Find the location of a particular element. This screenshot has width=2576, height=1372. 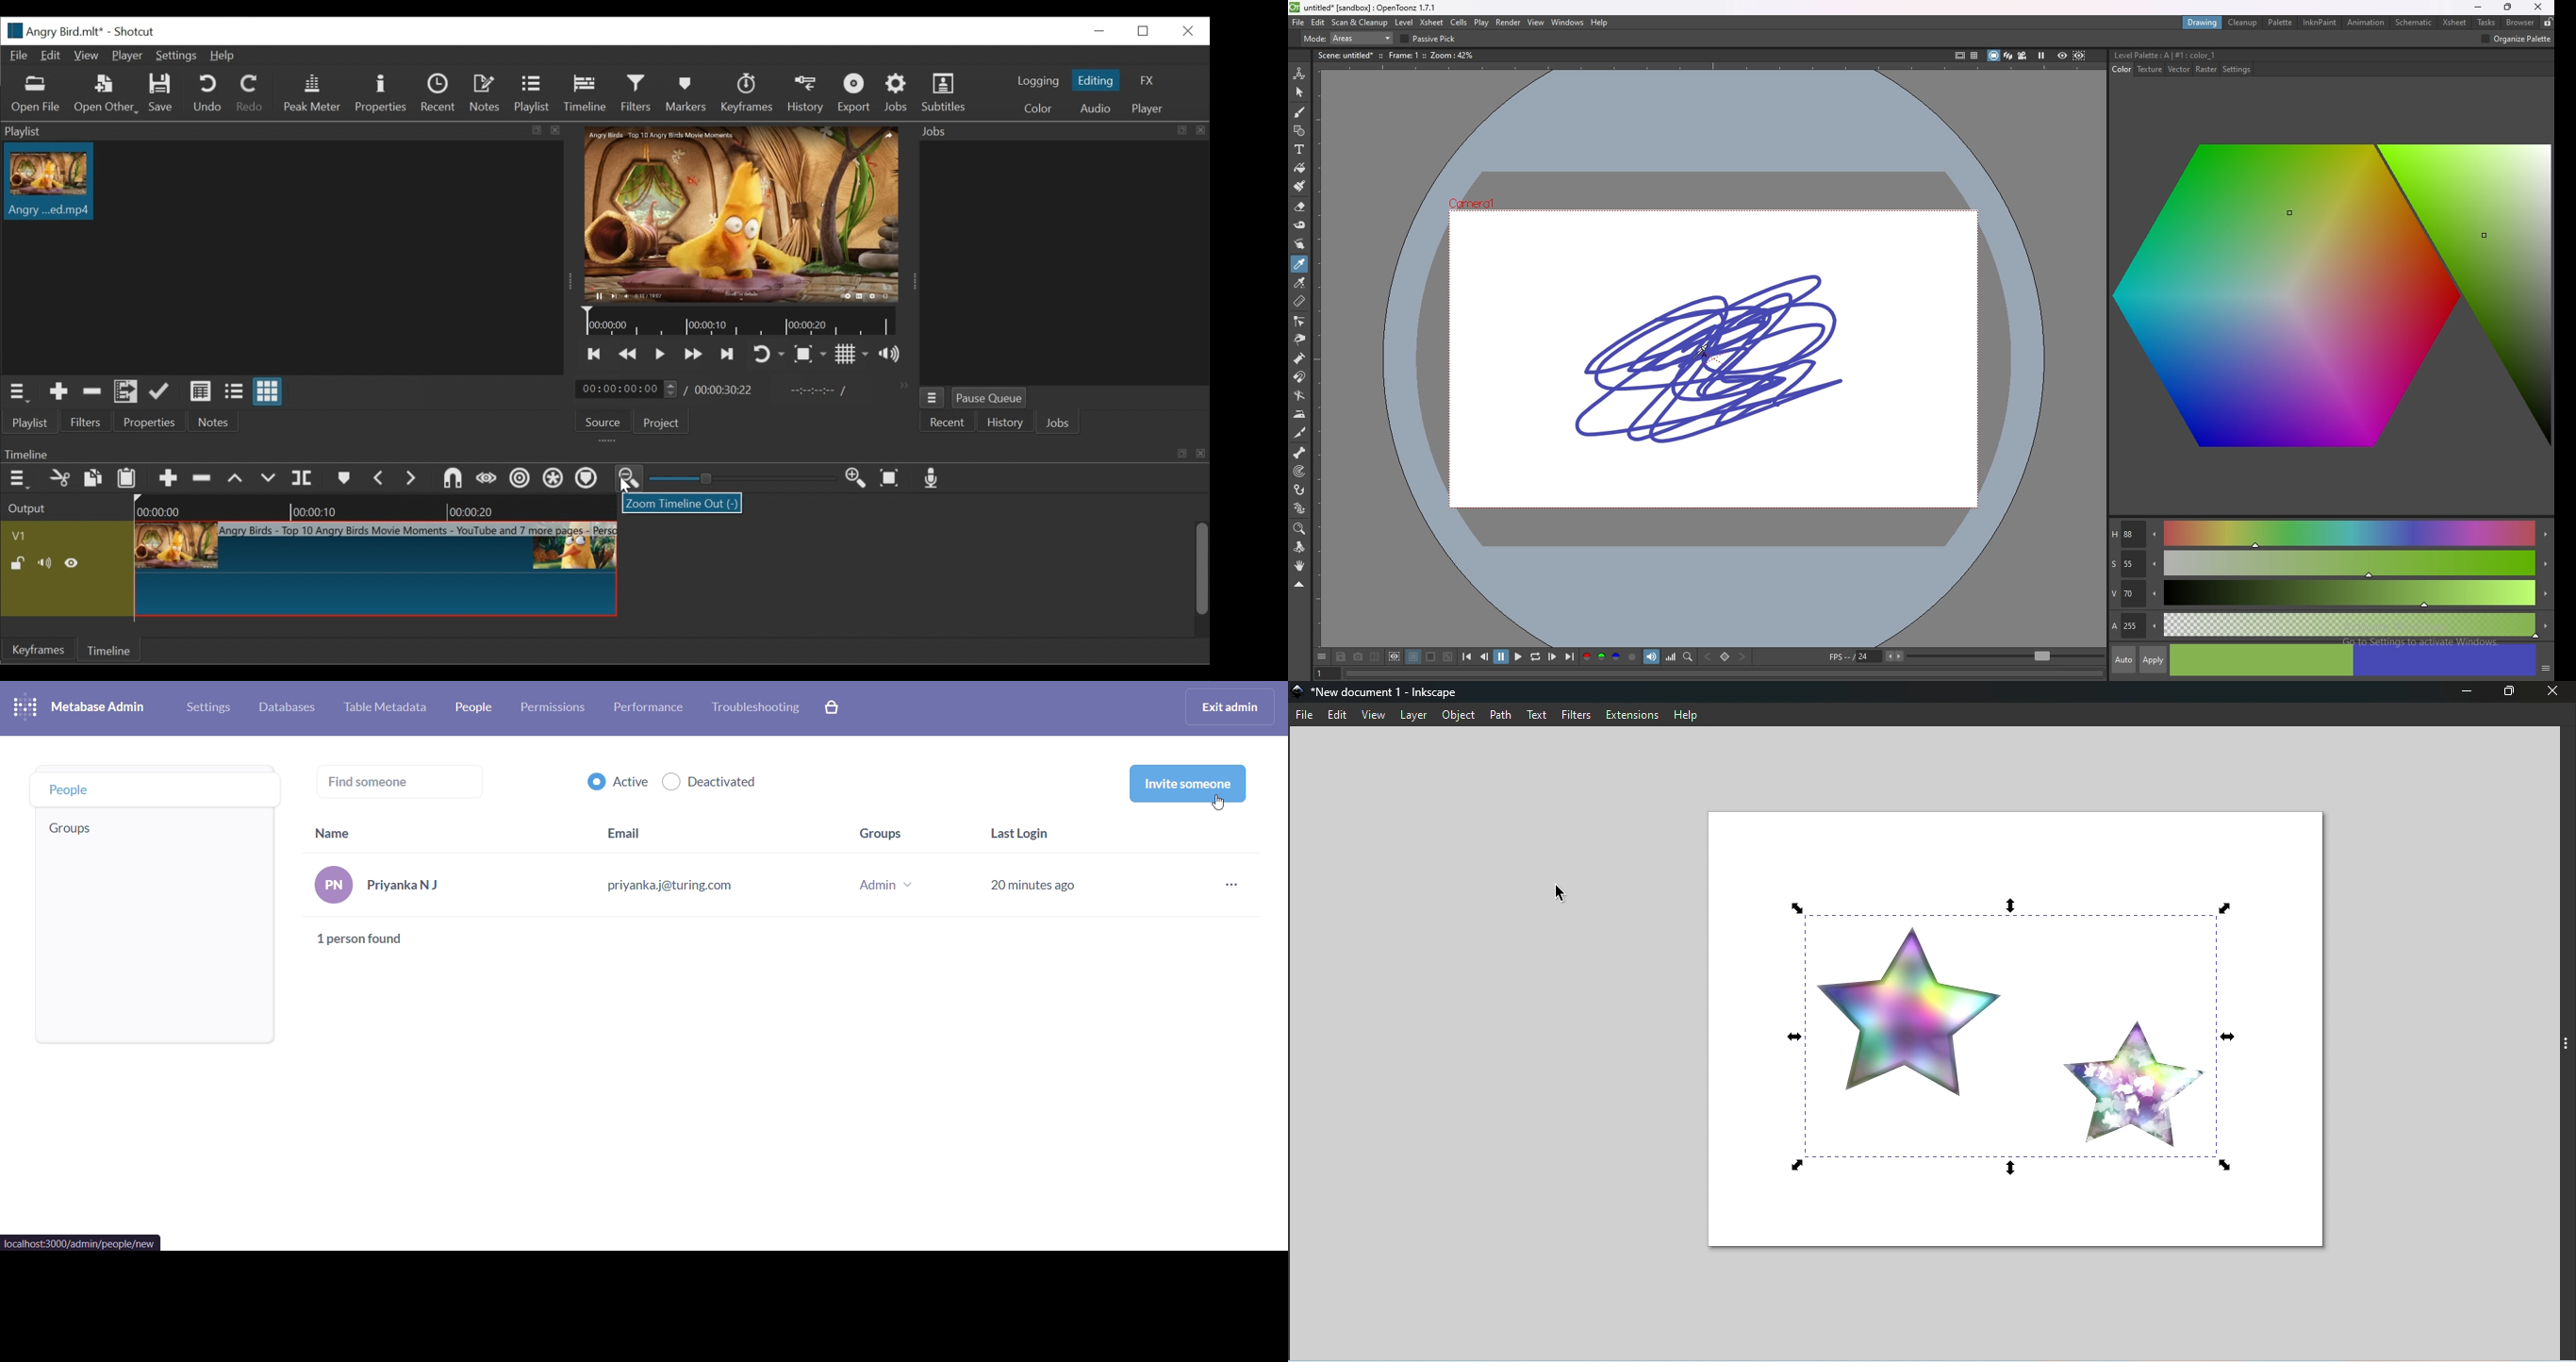

Open Files is located at coordinates (37, 95).